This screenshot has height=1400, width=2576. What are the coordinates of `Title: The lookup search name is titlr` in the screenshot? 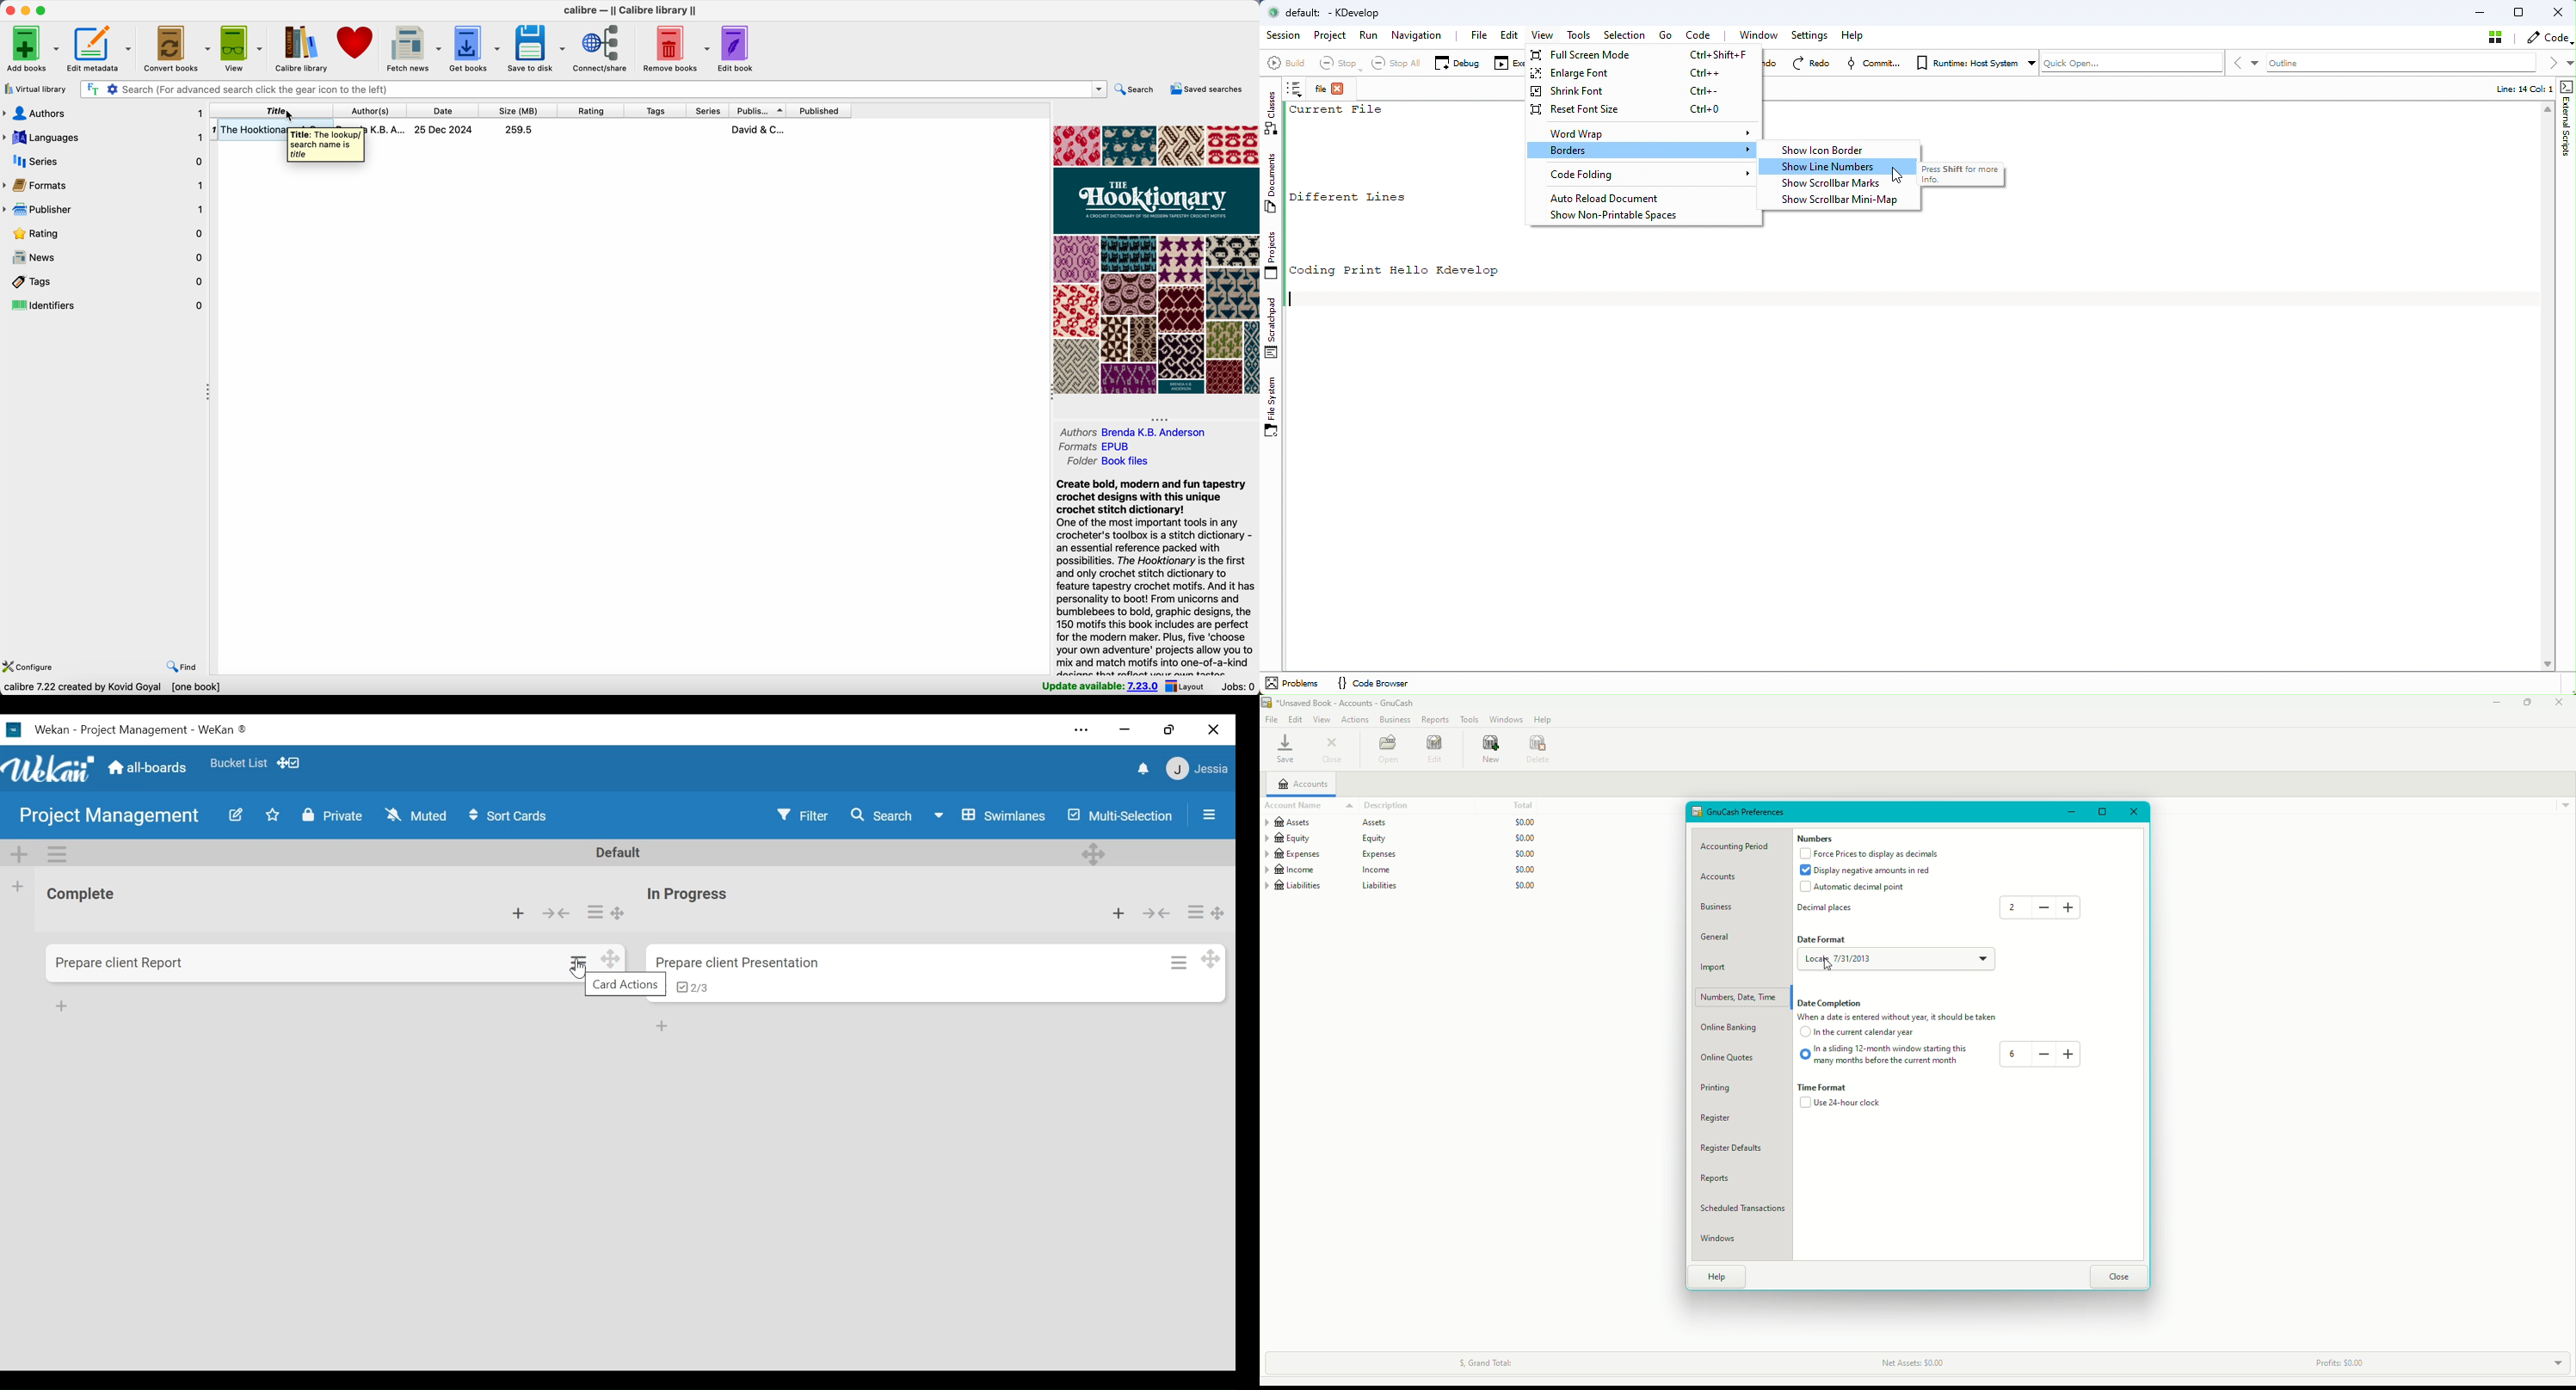 It's located at (325, 144).